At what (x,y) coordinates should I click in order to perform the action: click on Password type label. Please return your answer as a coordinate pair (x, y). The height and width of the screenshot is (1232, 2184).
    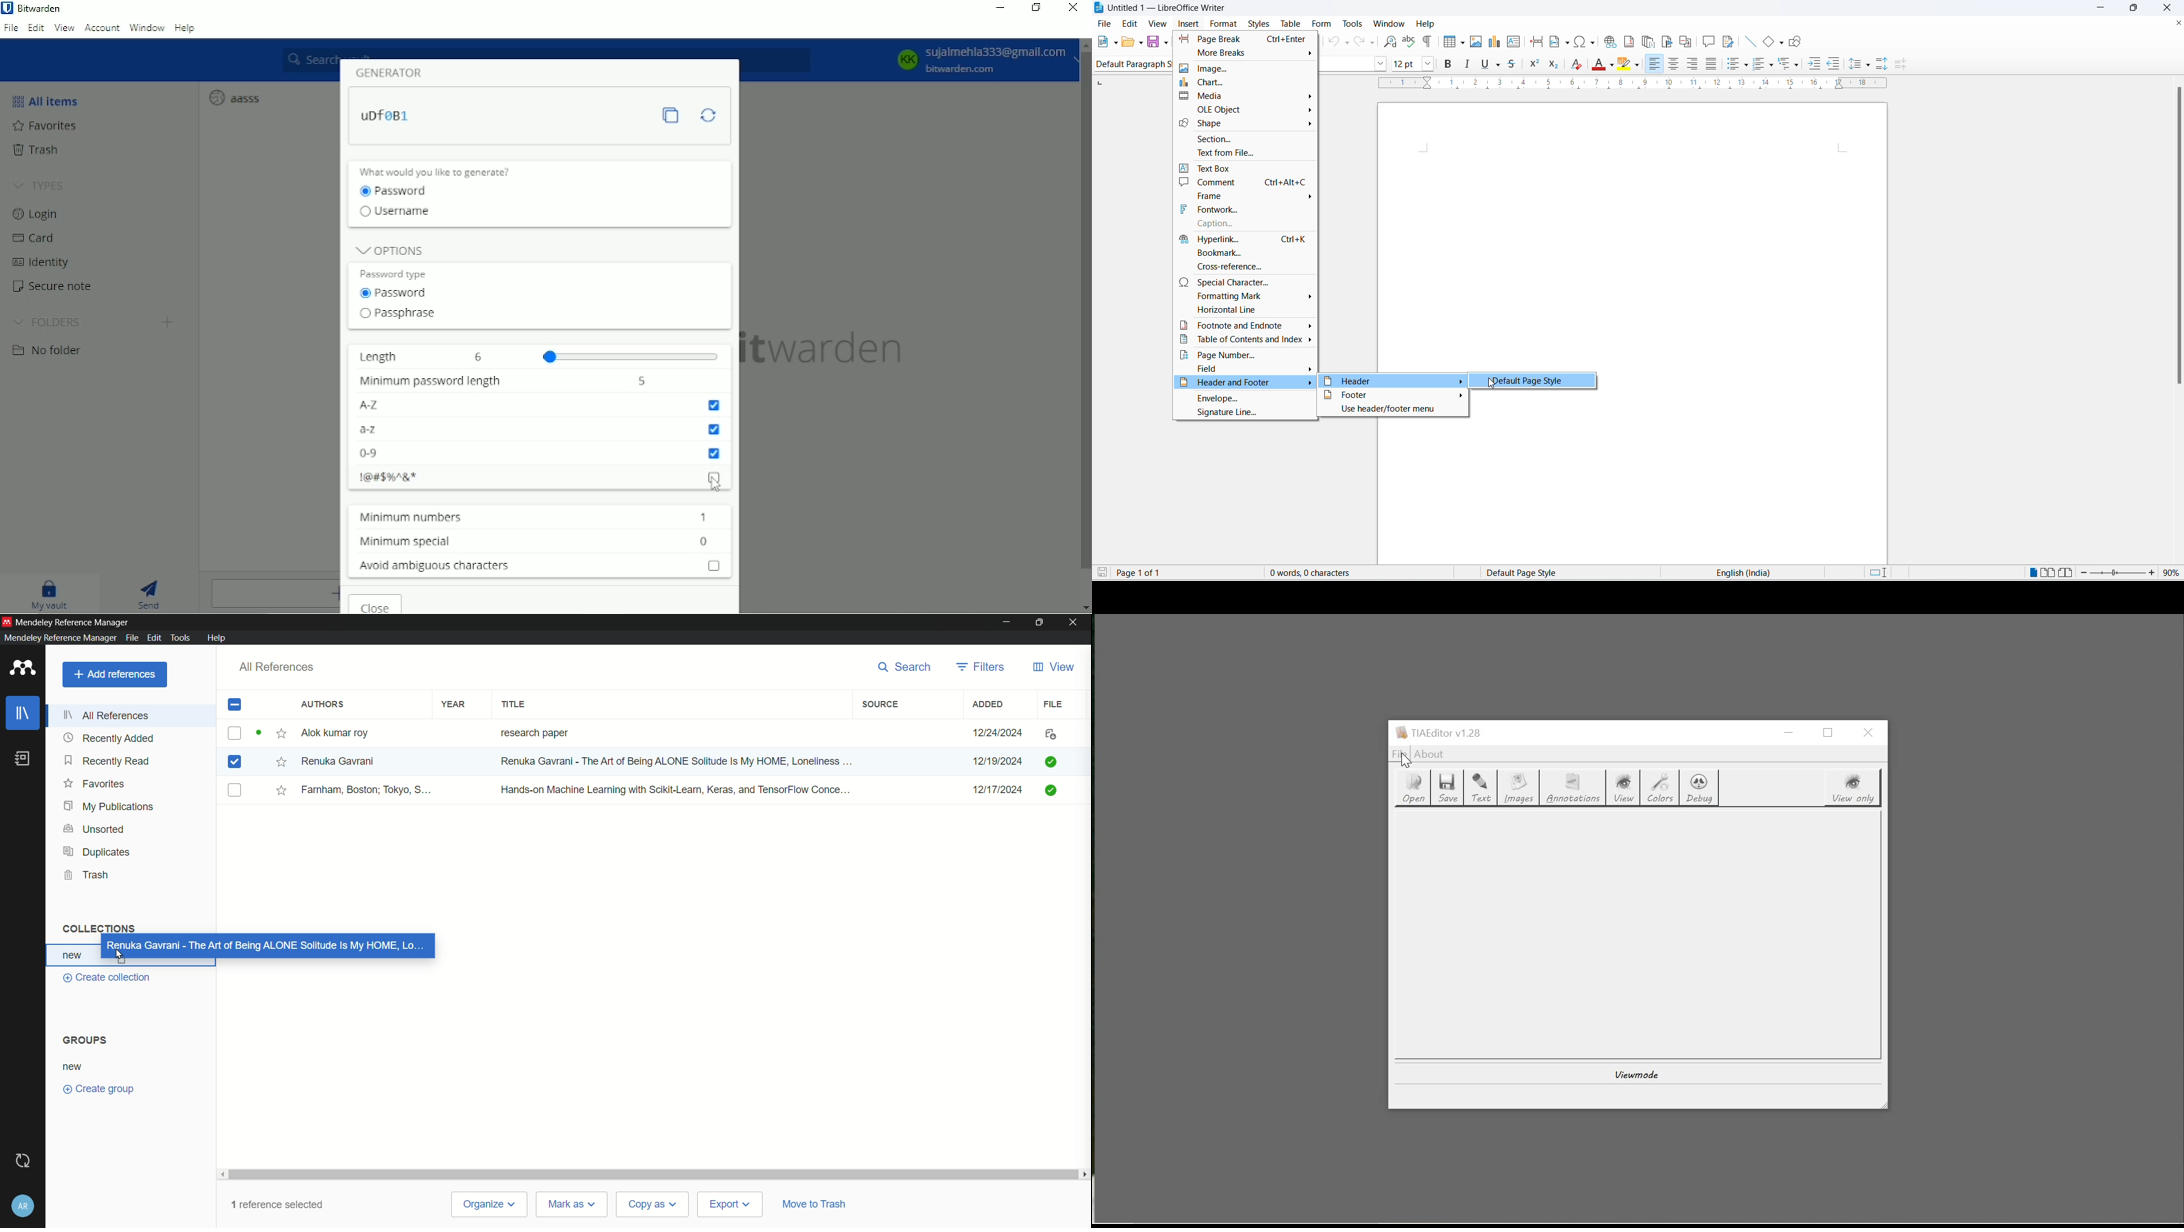
    Looking at the image, I should click on (397, 273).